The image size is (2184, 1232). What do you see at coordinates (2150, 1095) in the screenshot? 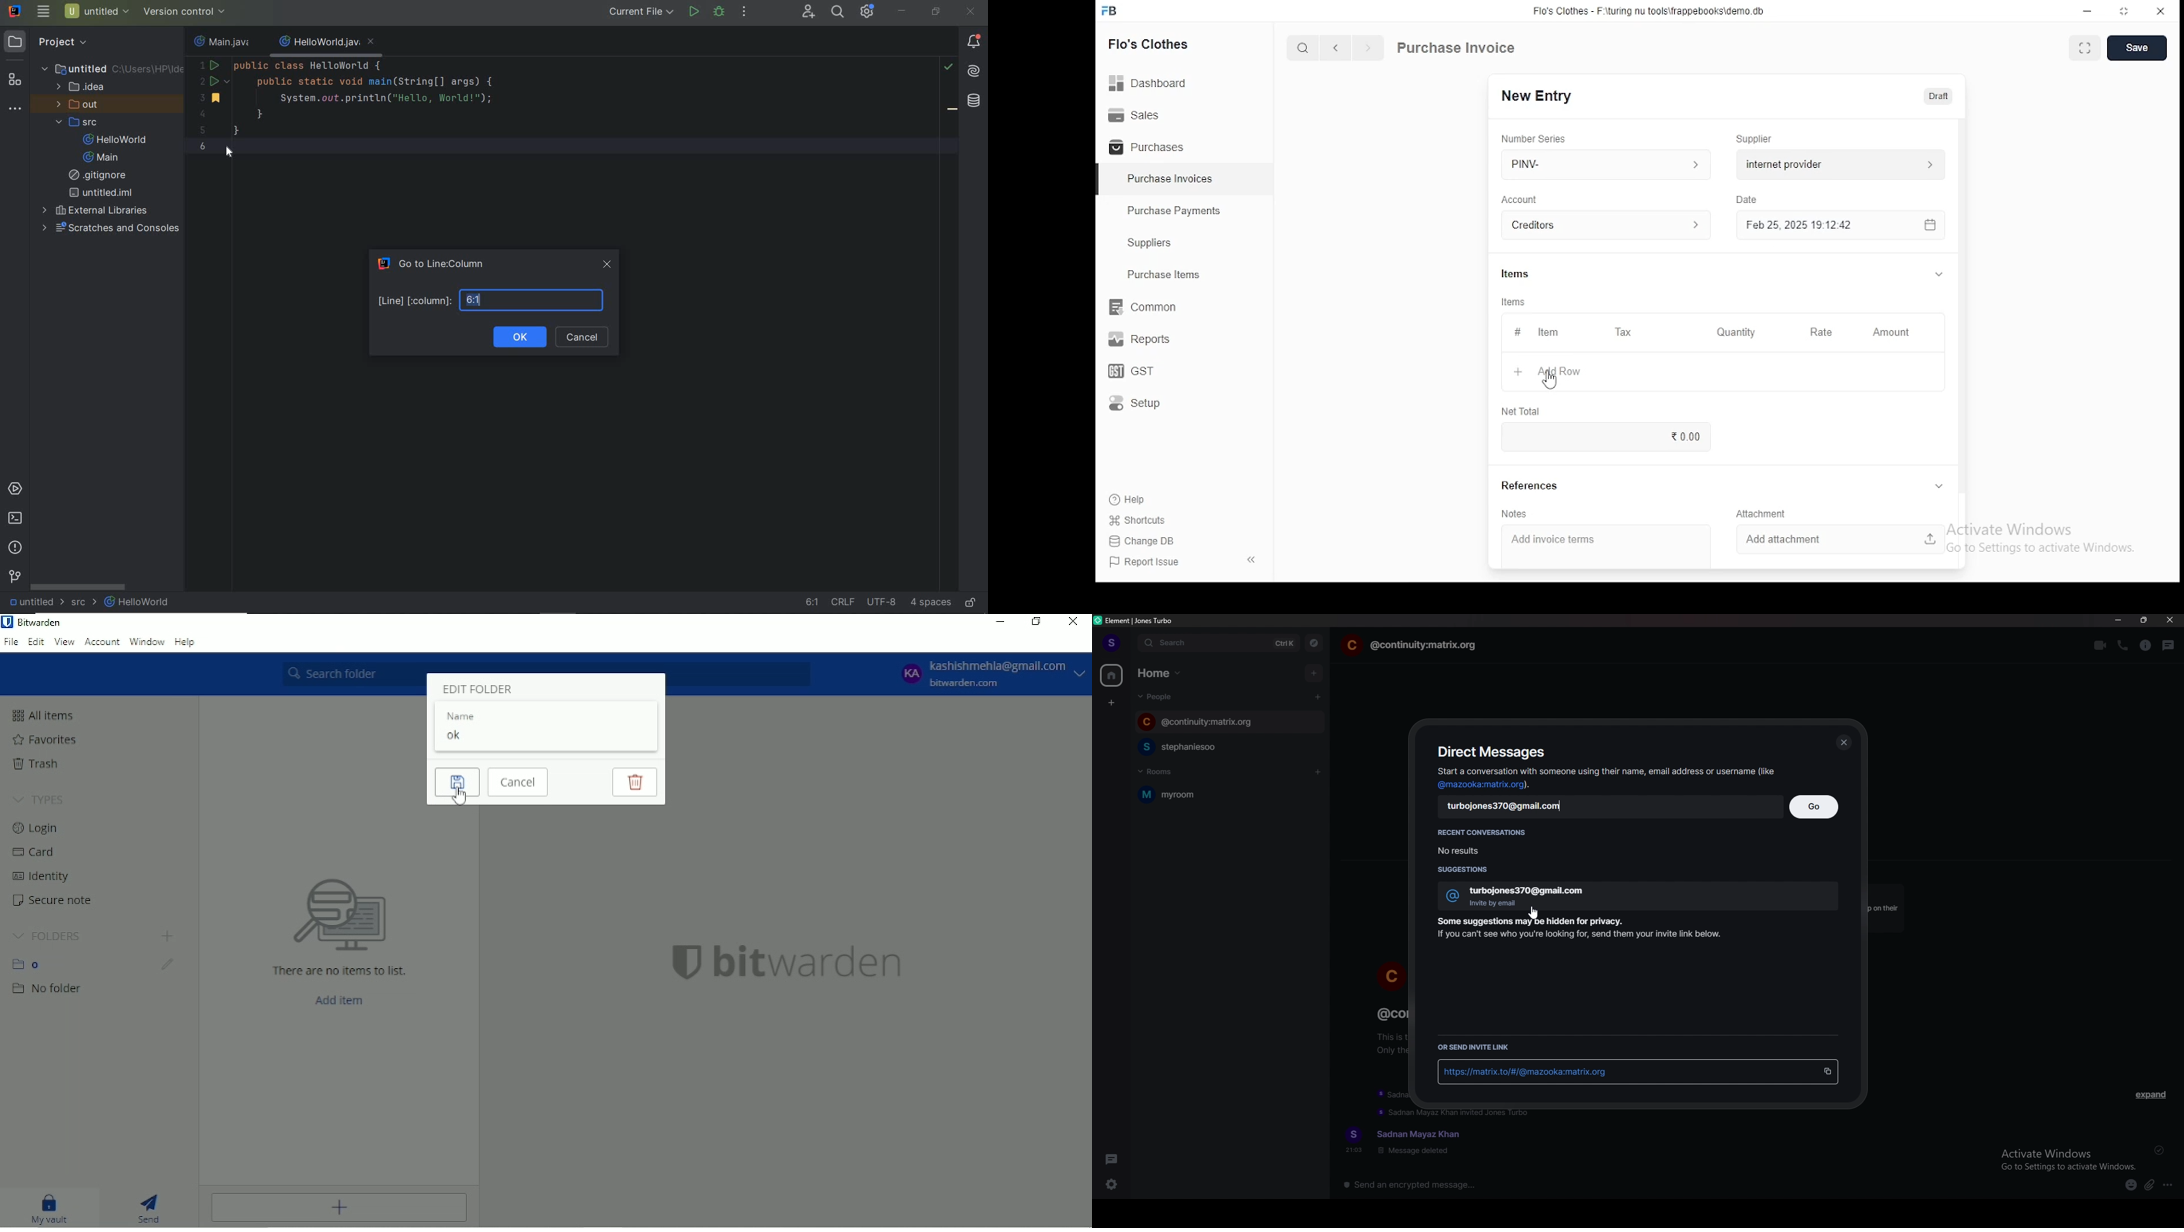
I see `expand` at bounding box center [2150, 1095].